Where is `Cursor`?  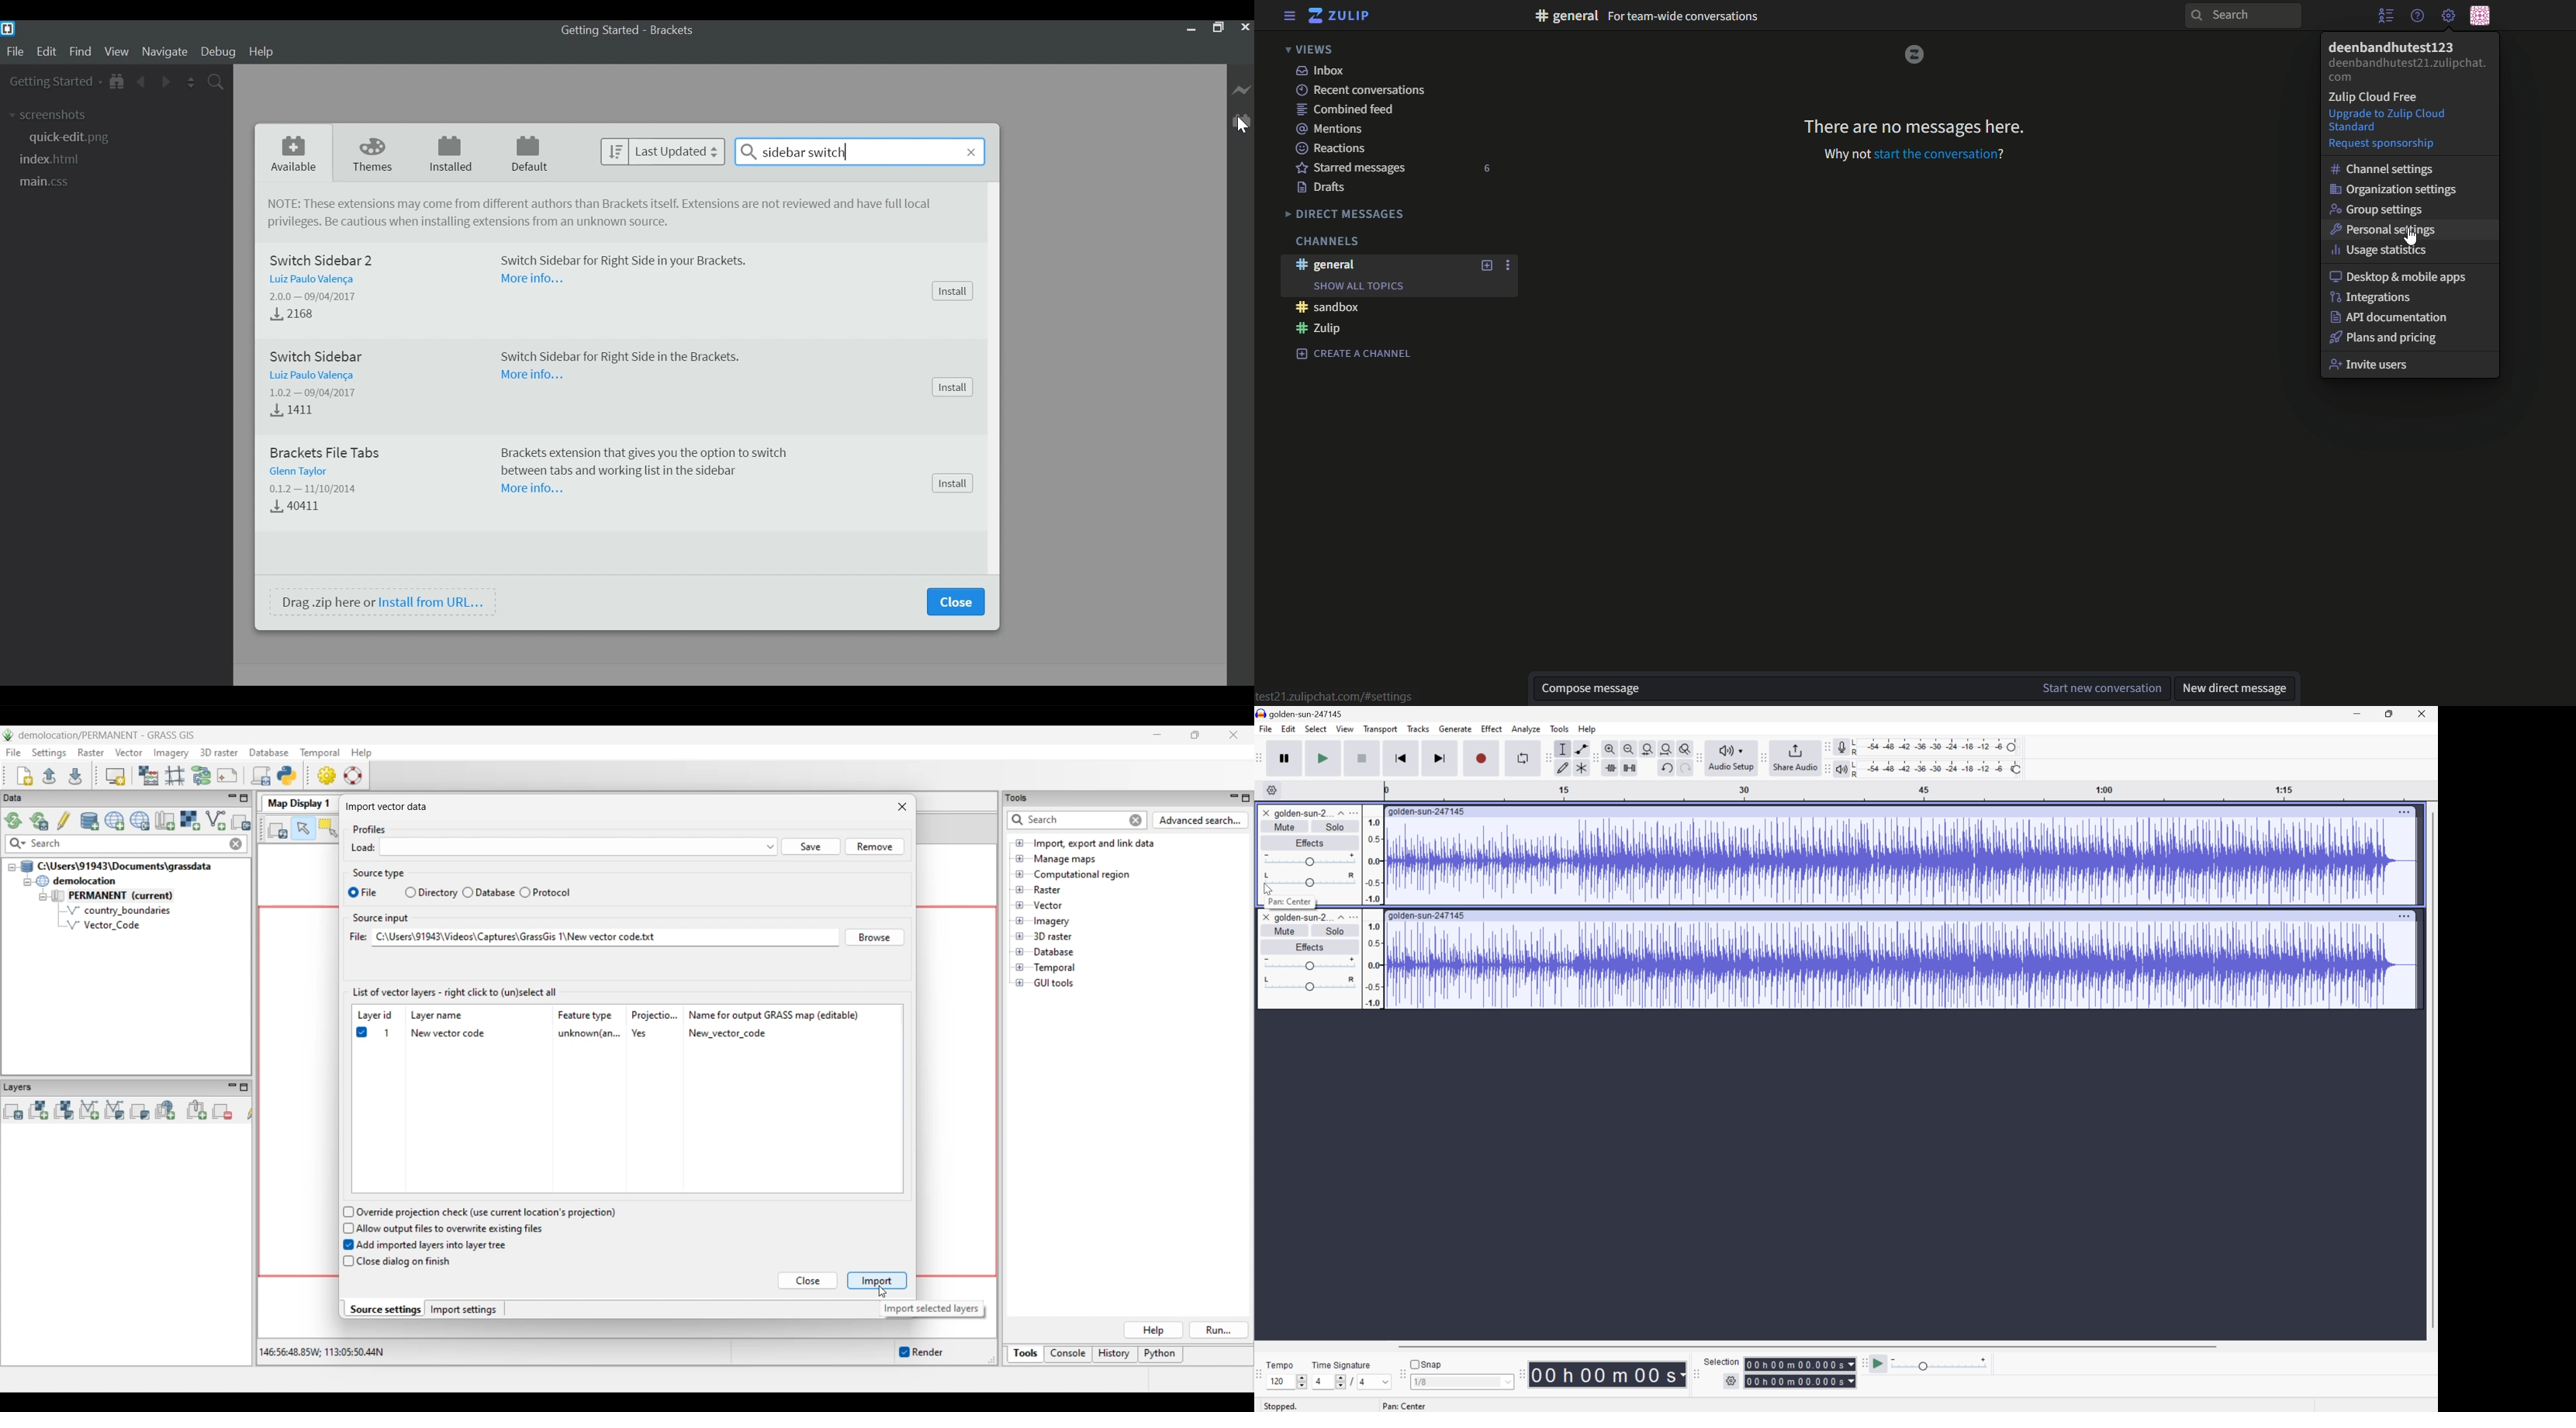
Cursor is located at coordinates (1267, 887).